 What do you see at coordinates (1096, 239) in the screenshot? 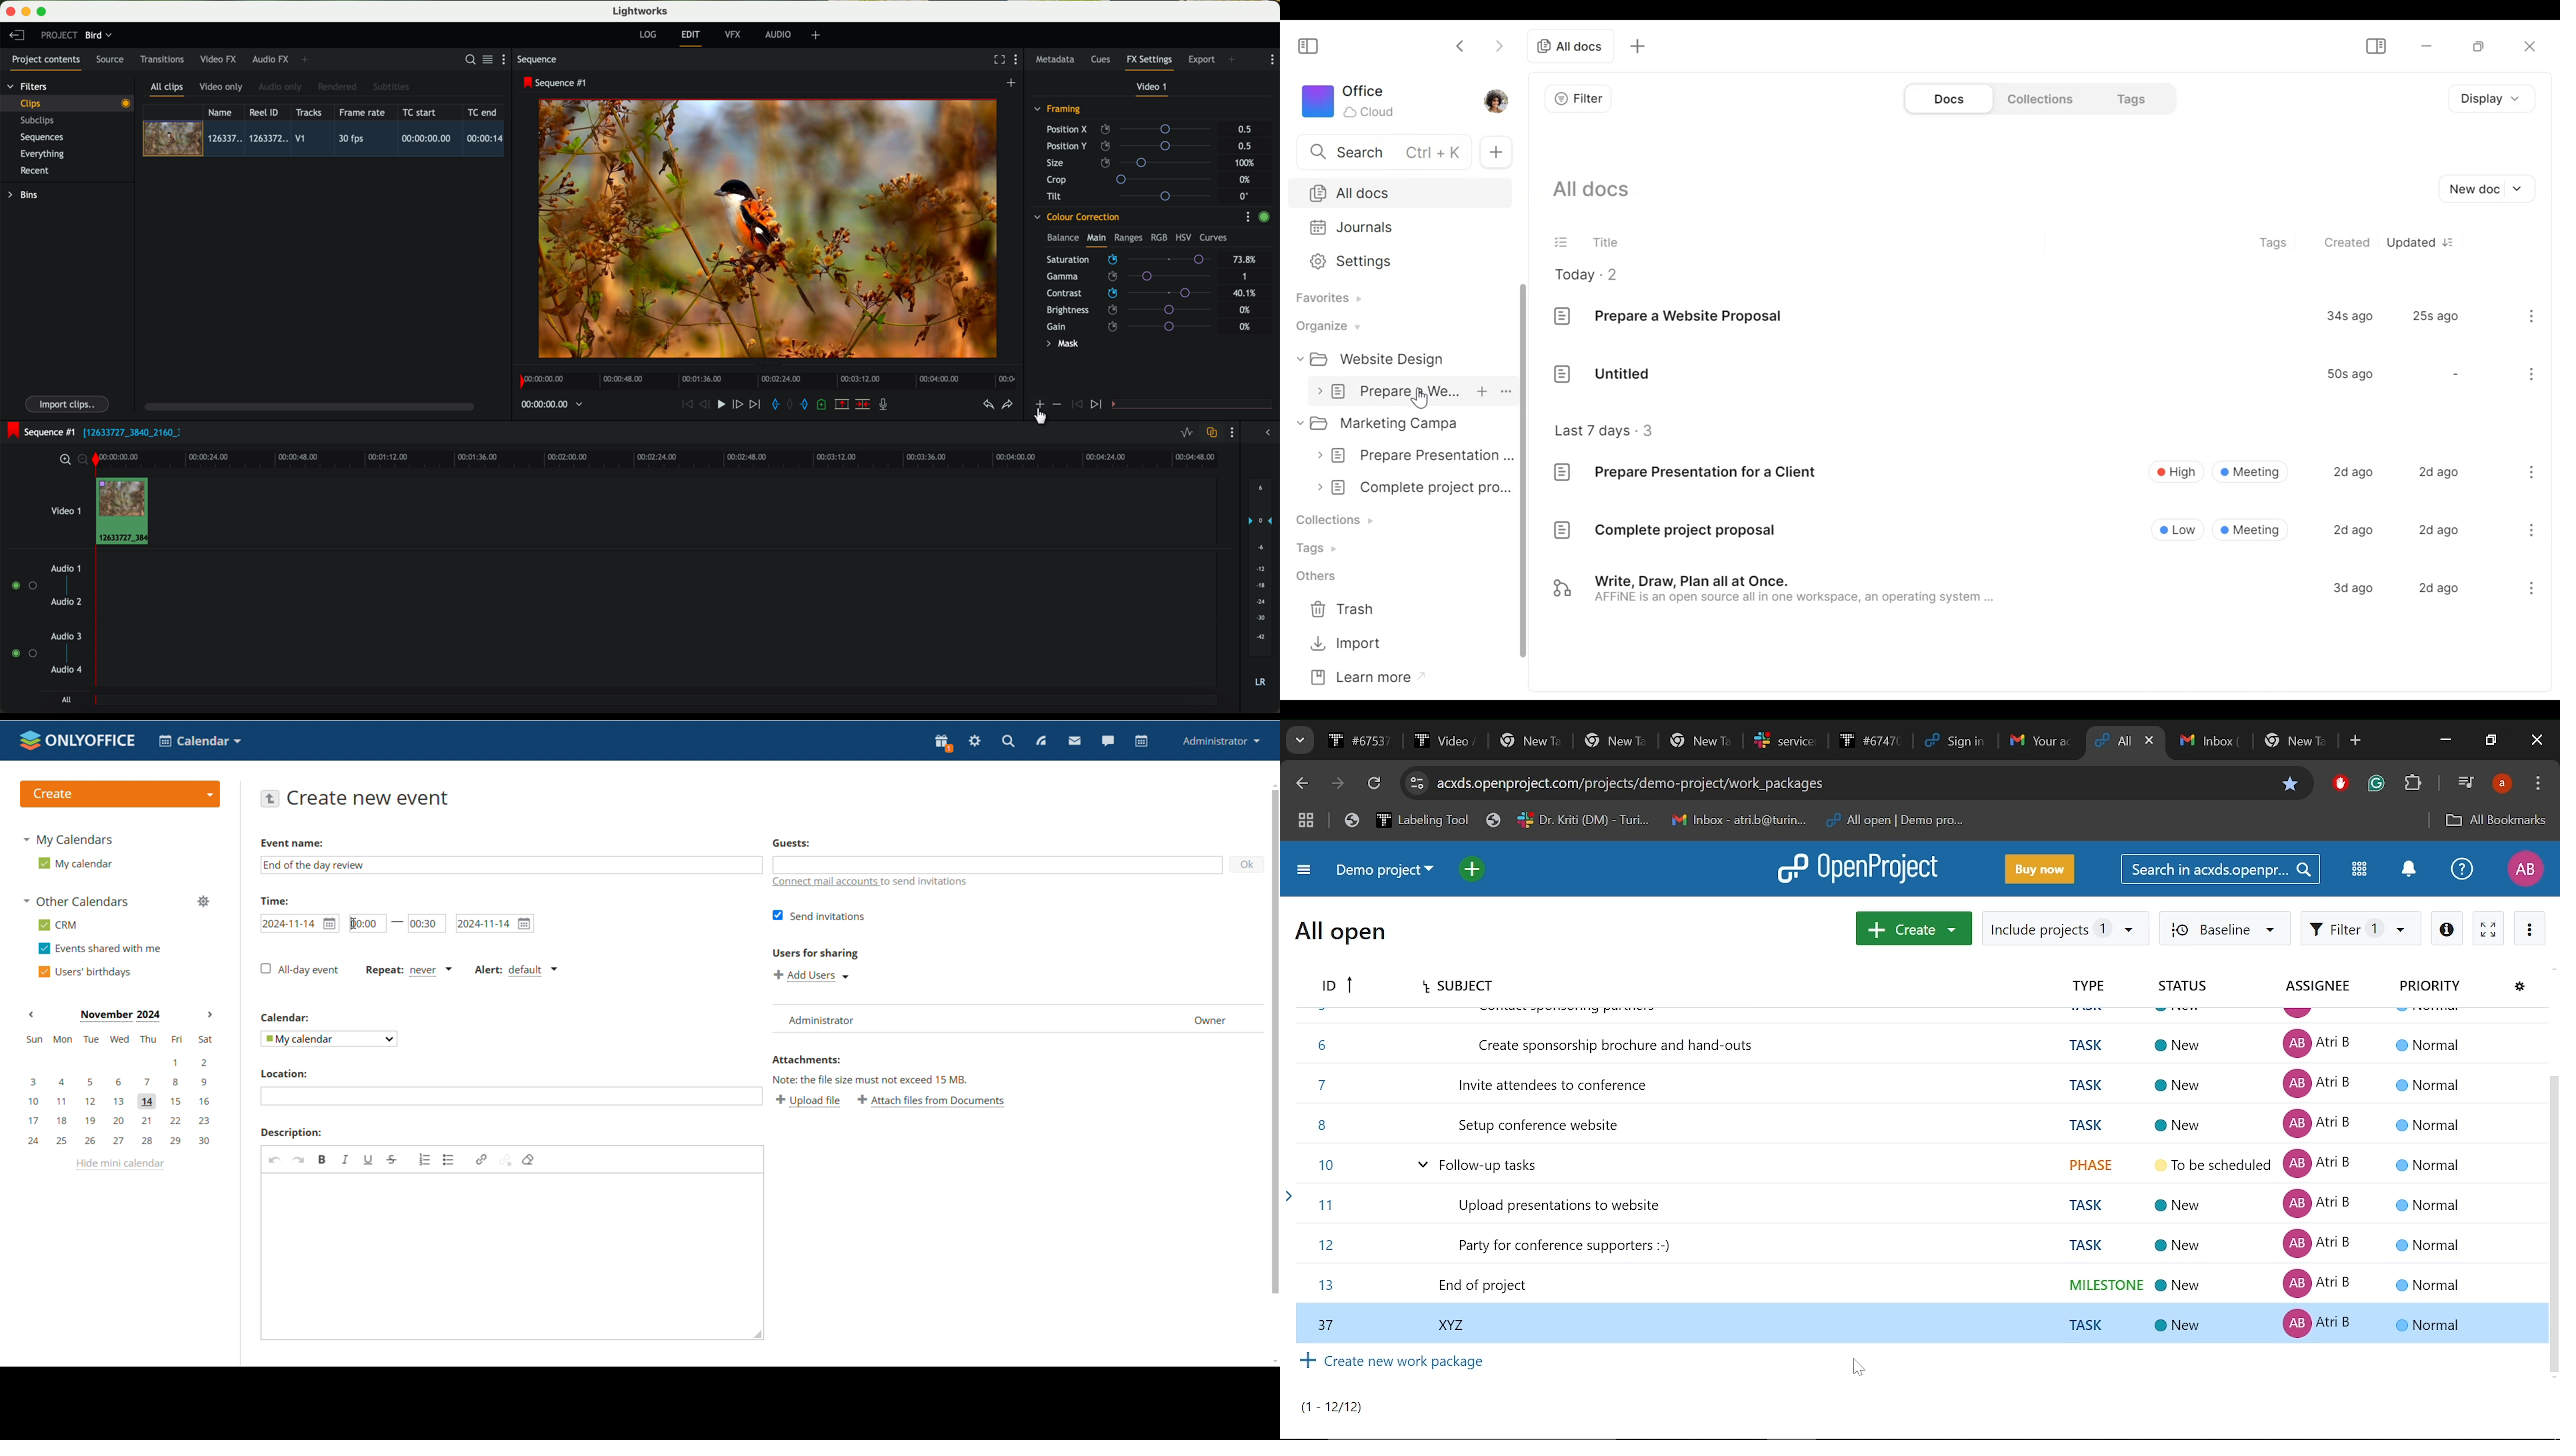
I see `main` at bounding box center [1096, 239].